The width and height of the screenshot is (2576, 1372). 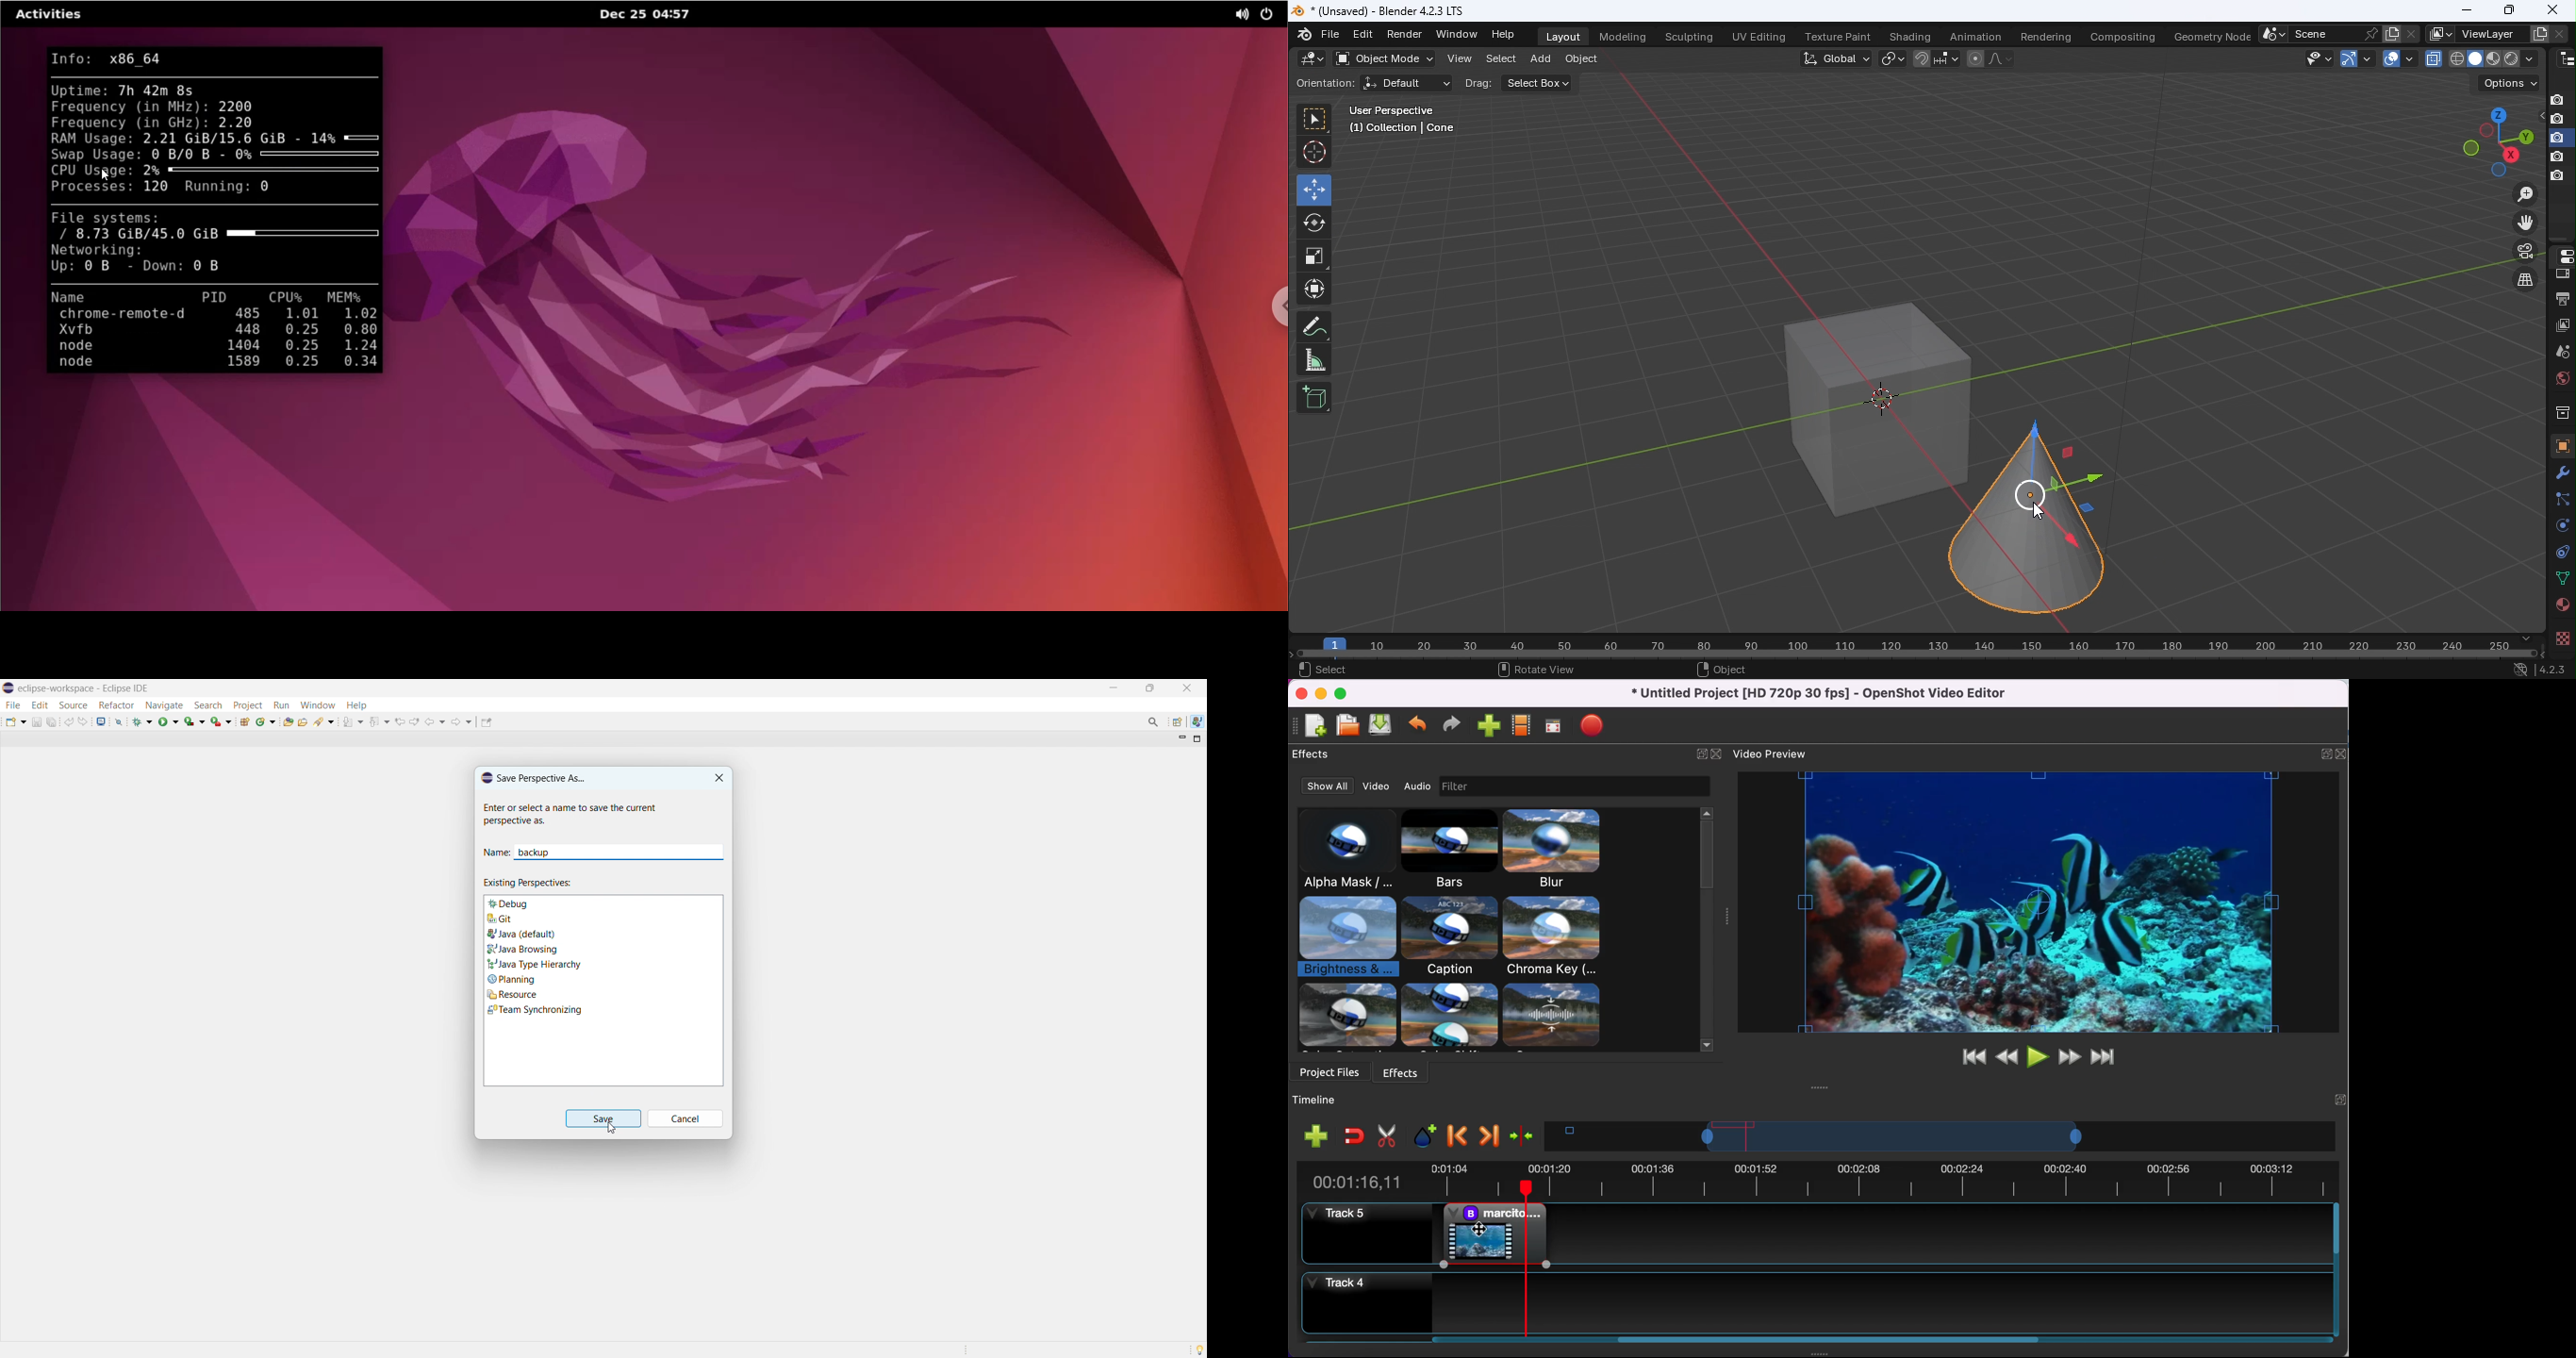 I want to click on Add cube, so click(x=1314, y=396).